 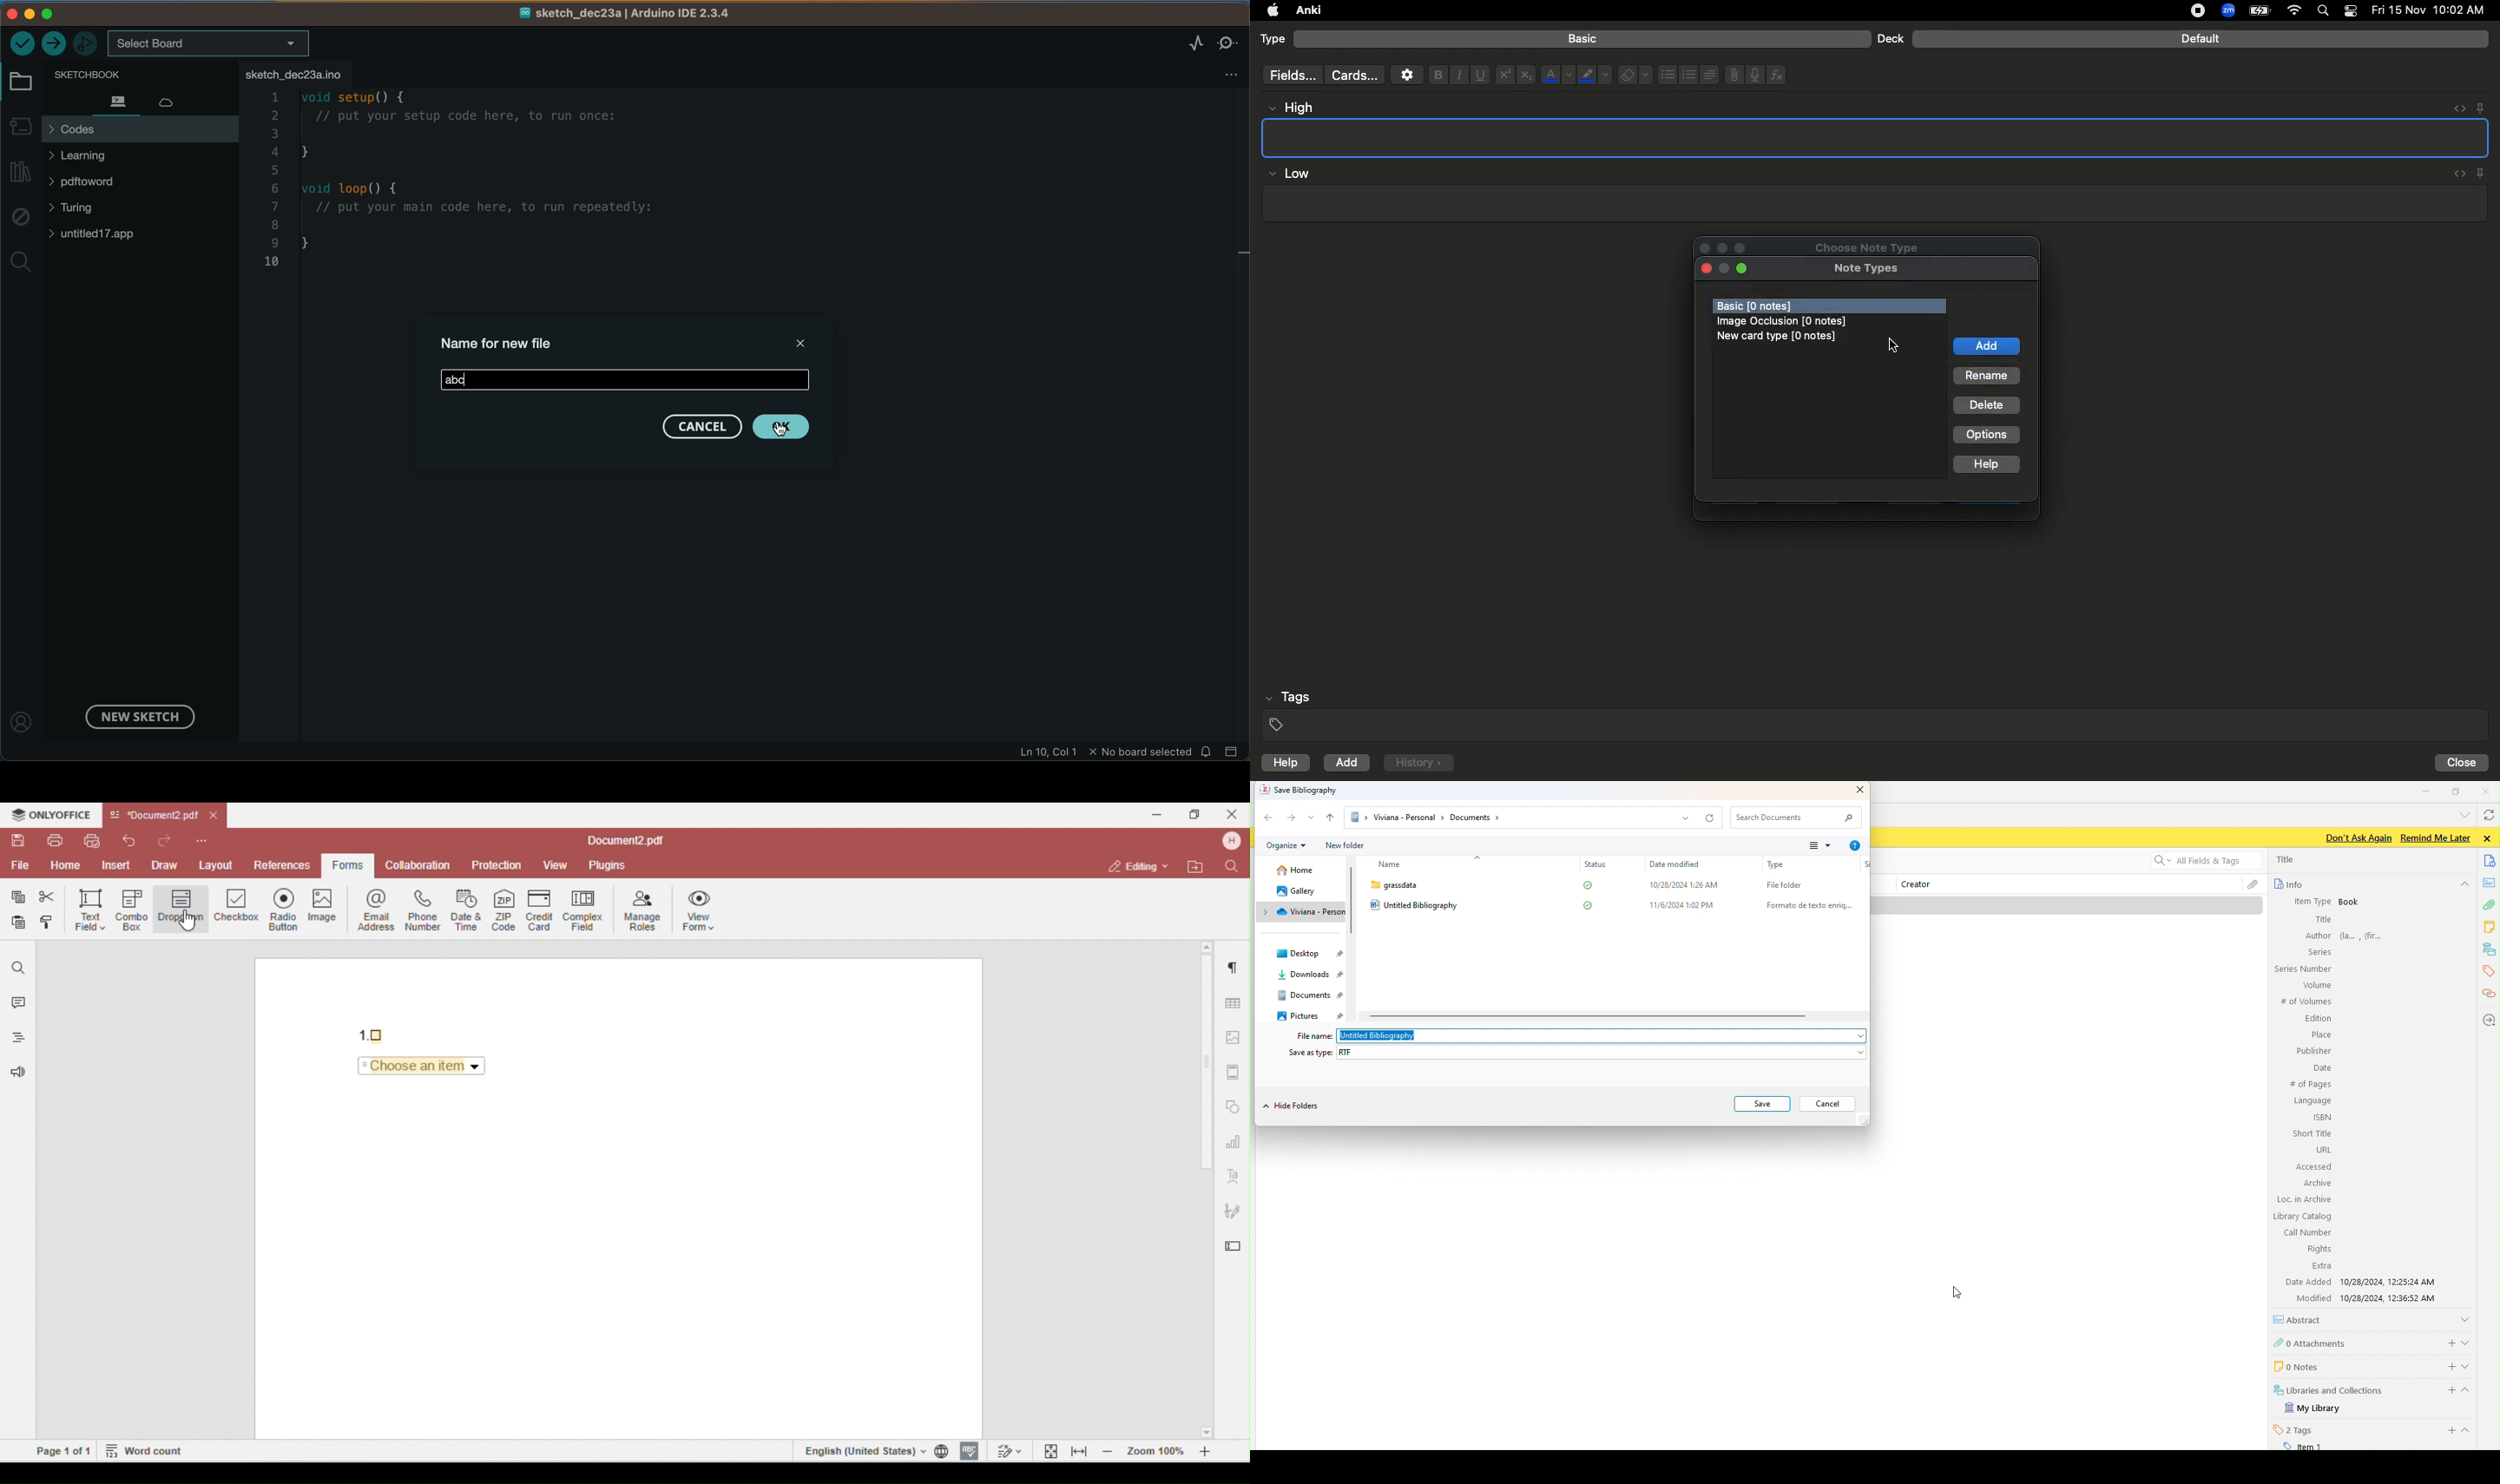 What do you see at coordinates (2293, 1430) in the screenshot?
I see `2 Tags` at bounding box center [2293, 1430].